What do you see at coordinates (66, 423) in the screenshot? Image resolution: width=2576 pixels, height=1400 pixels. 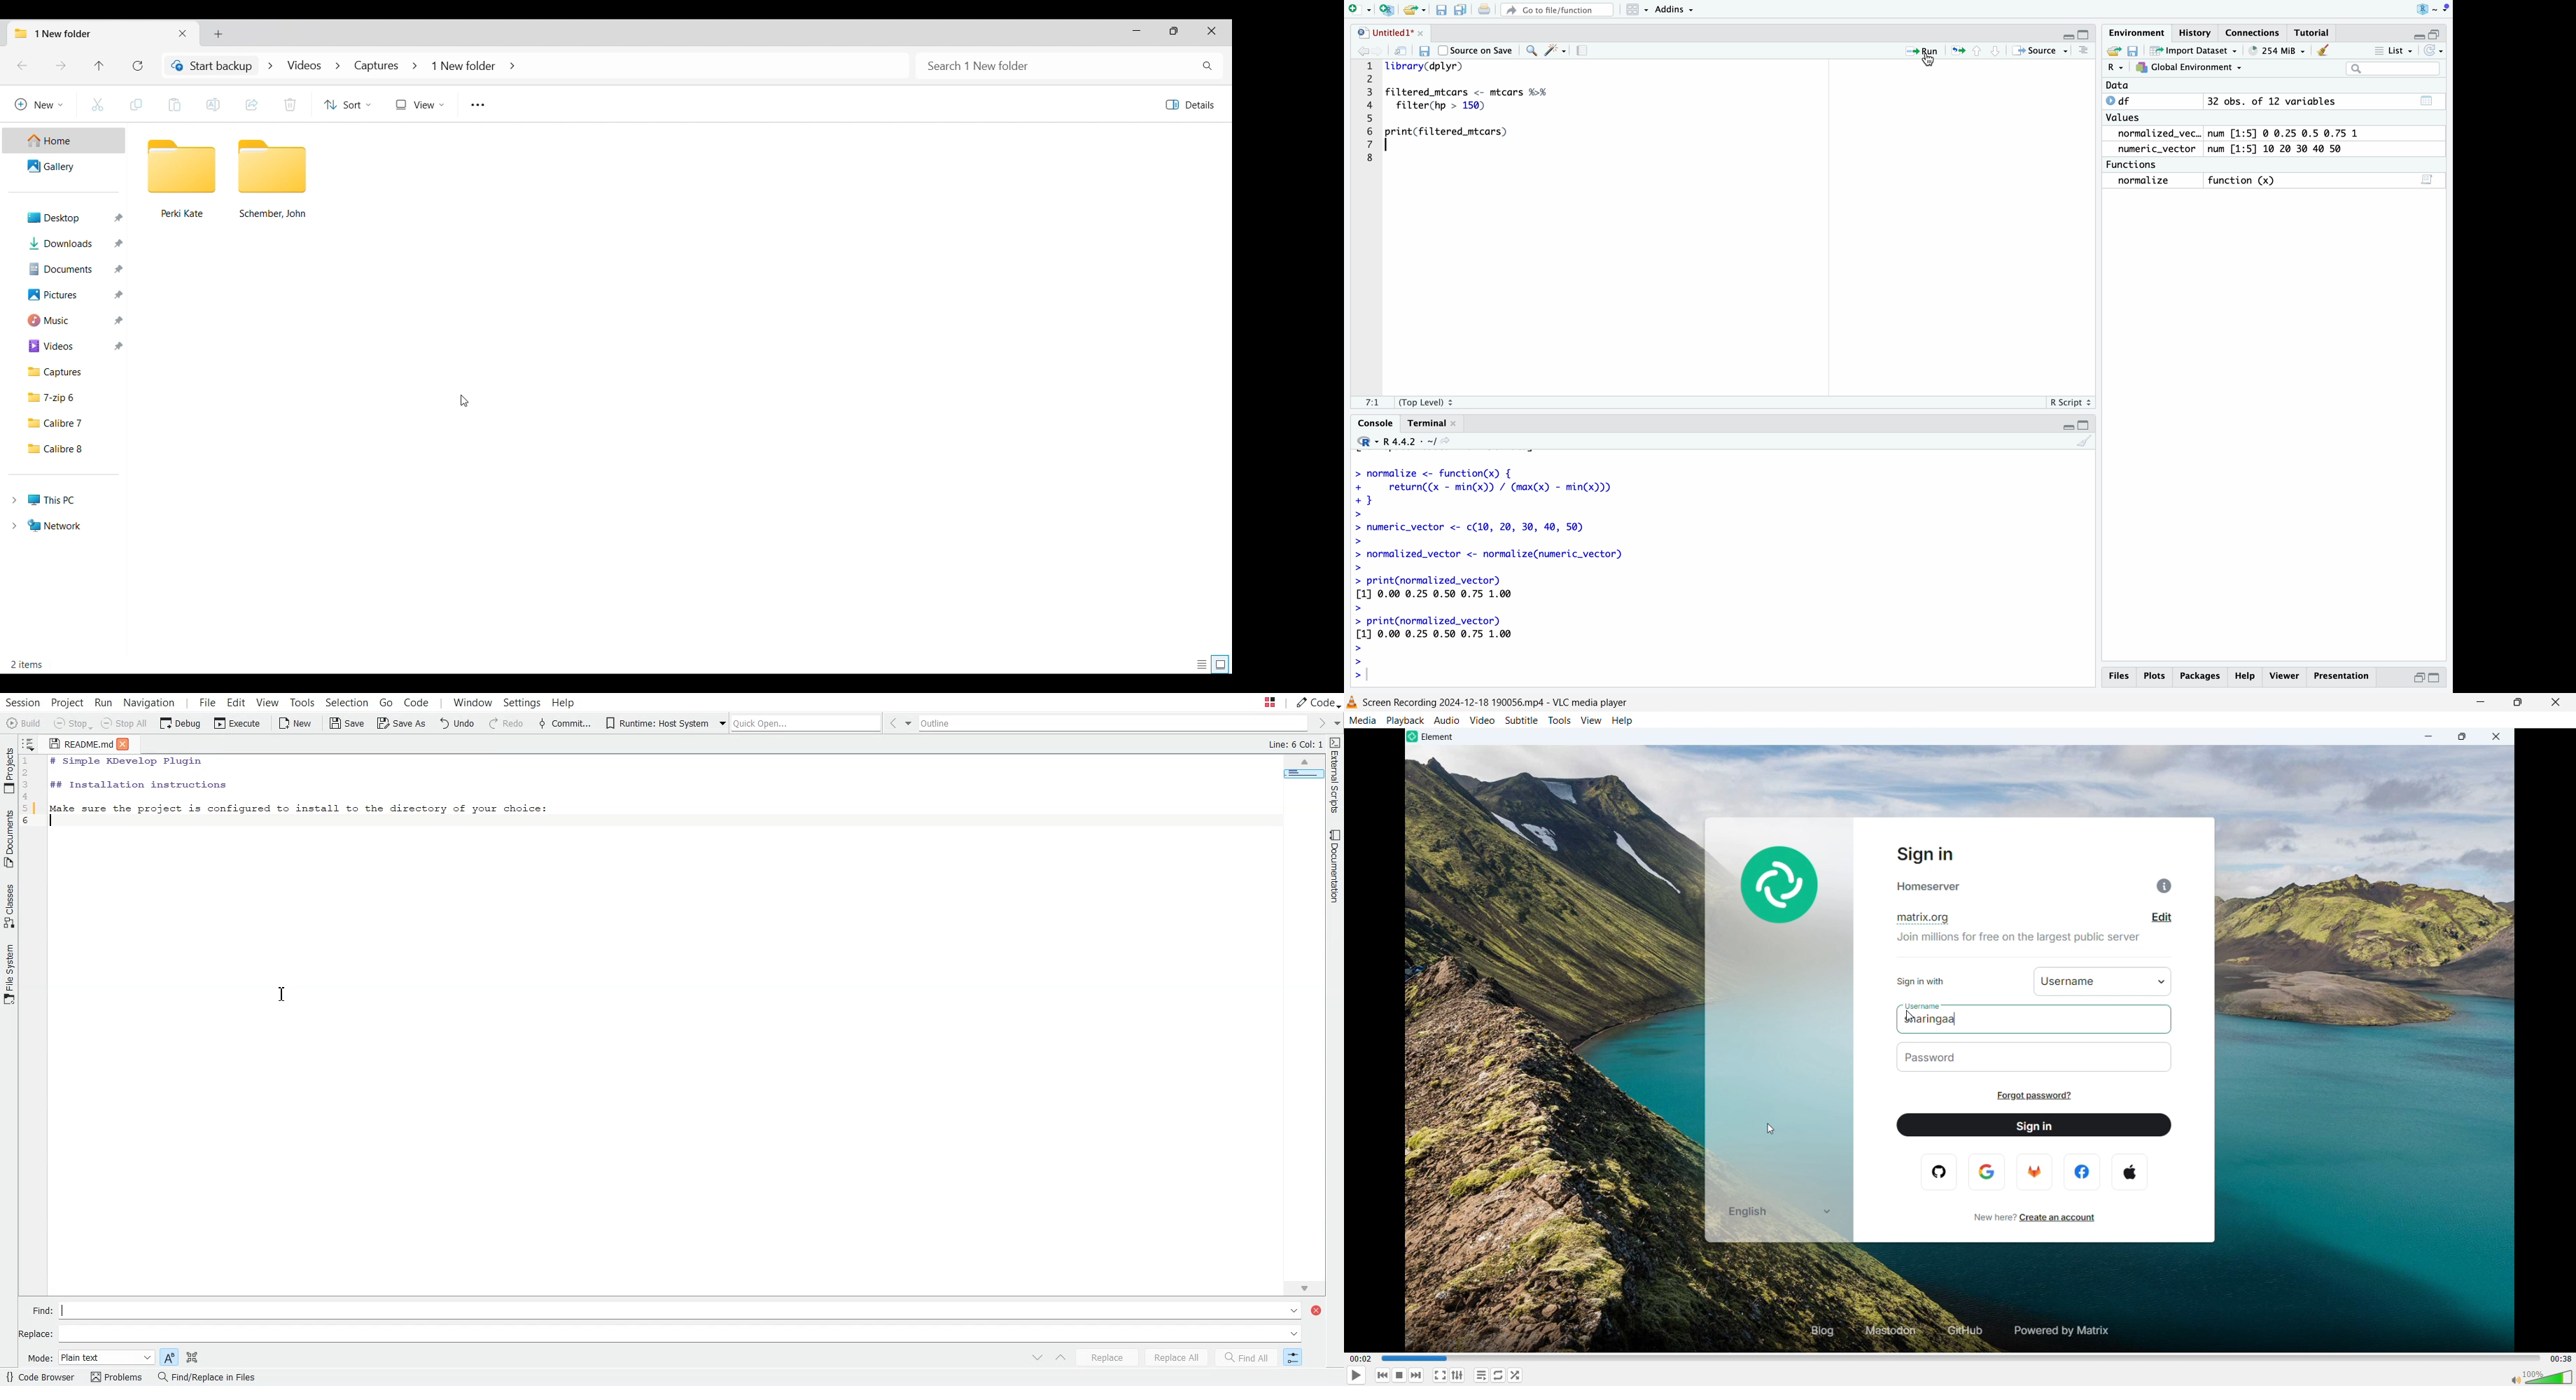 I see `Calibre 7 folder` at bounding box center [66, 423].